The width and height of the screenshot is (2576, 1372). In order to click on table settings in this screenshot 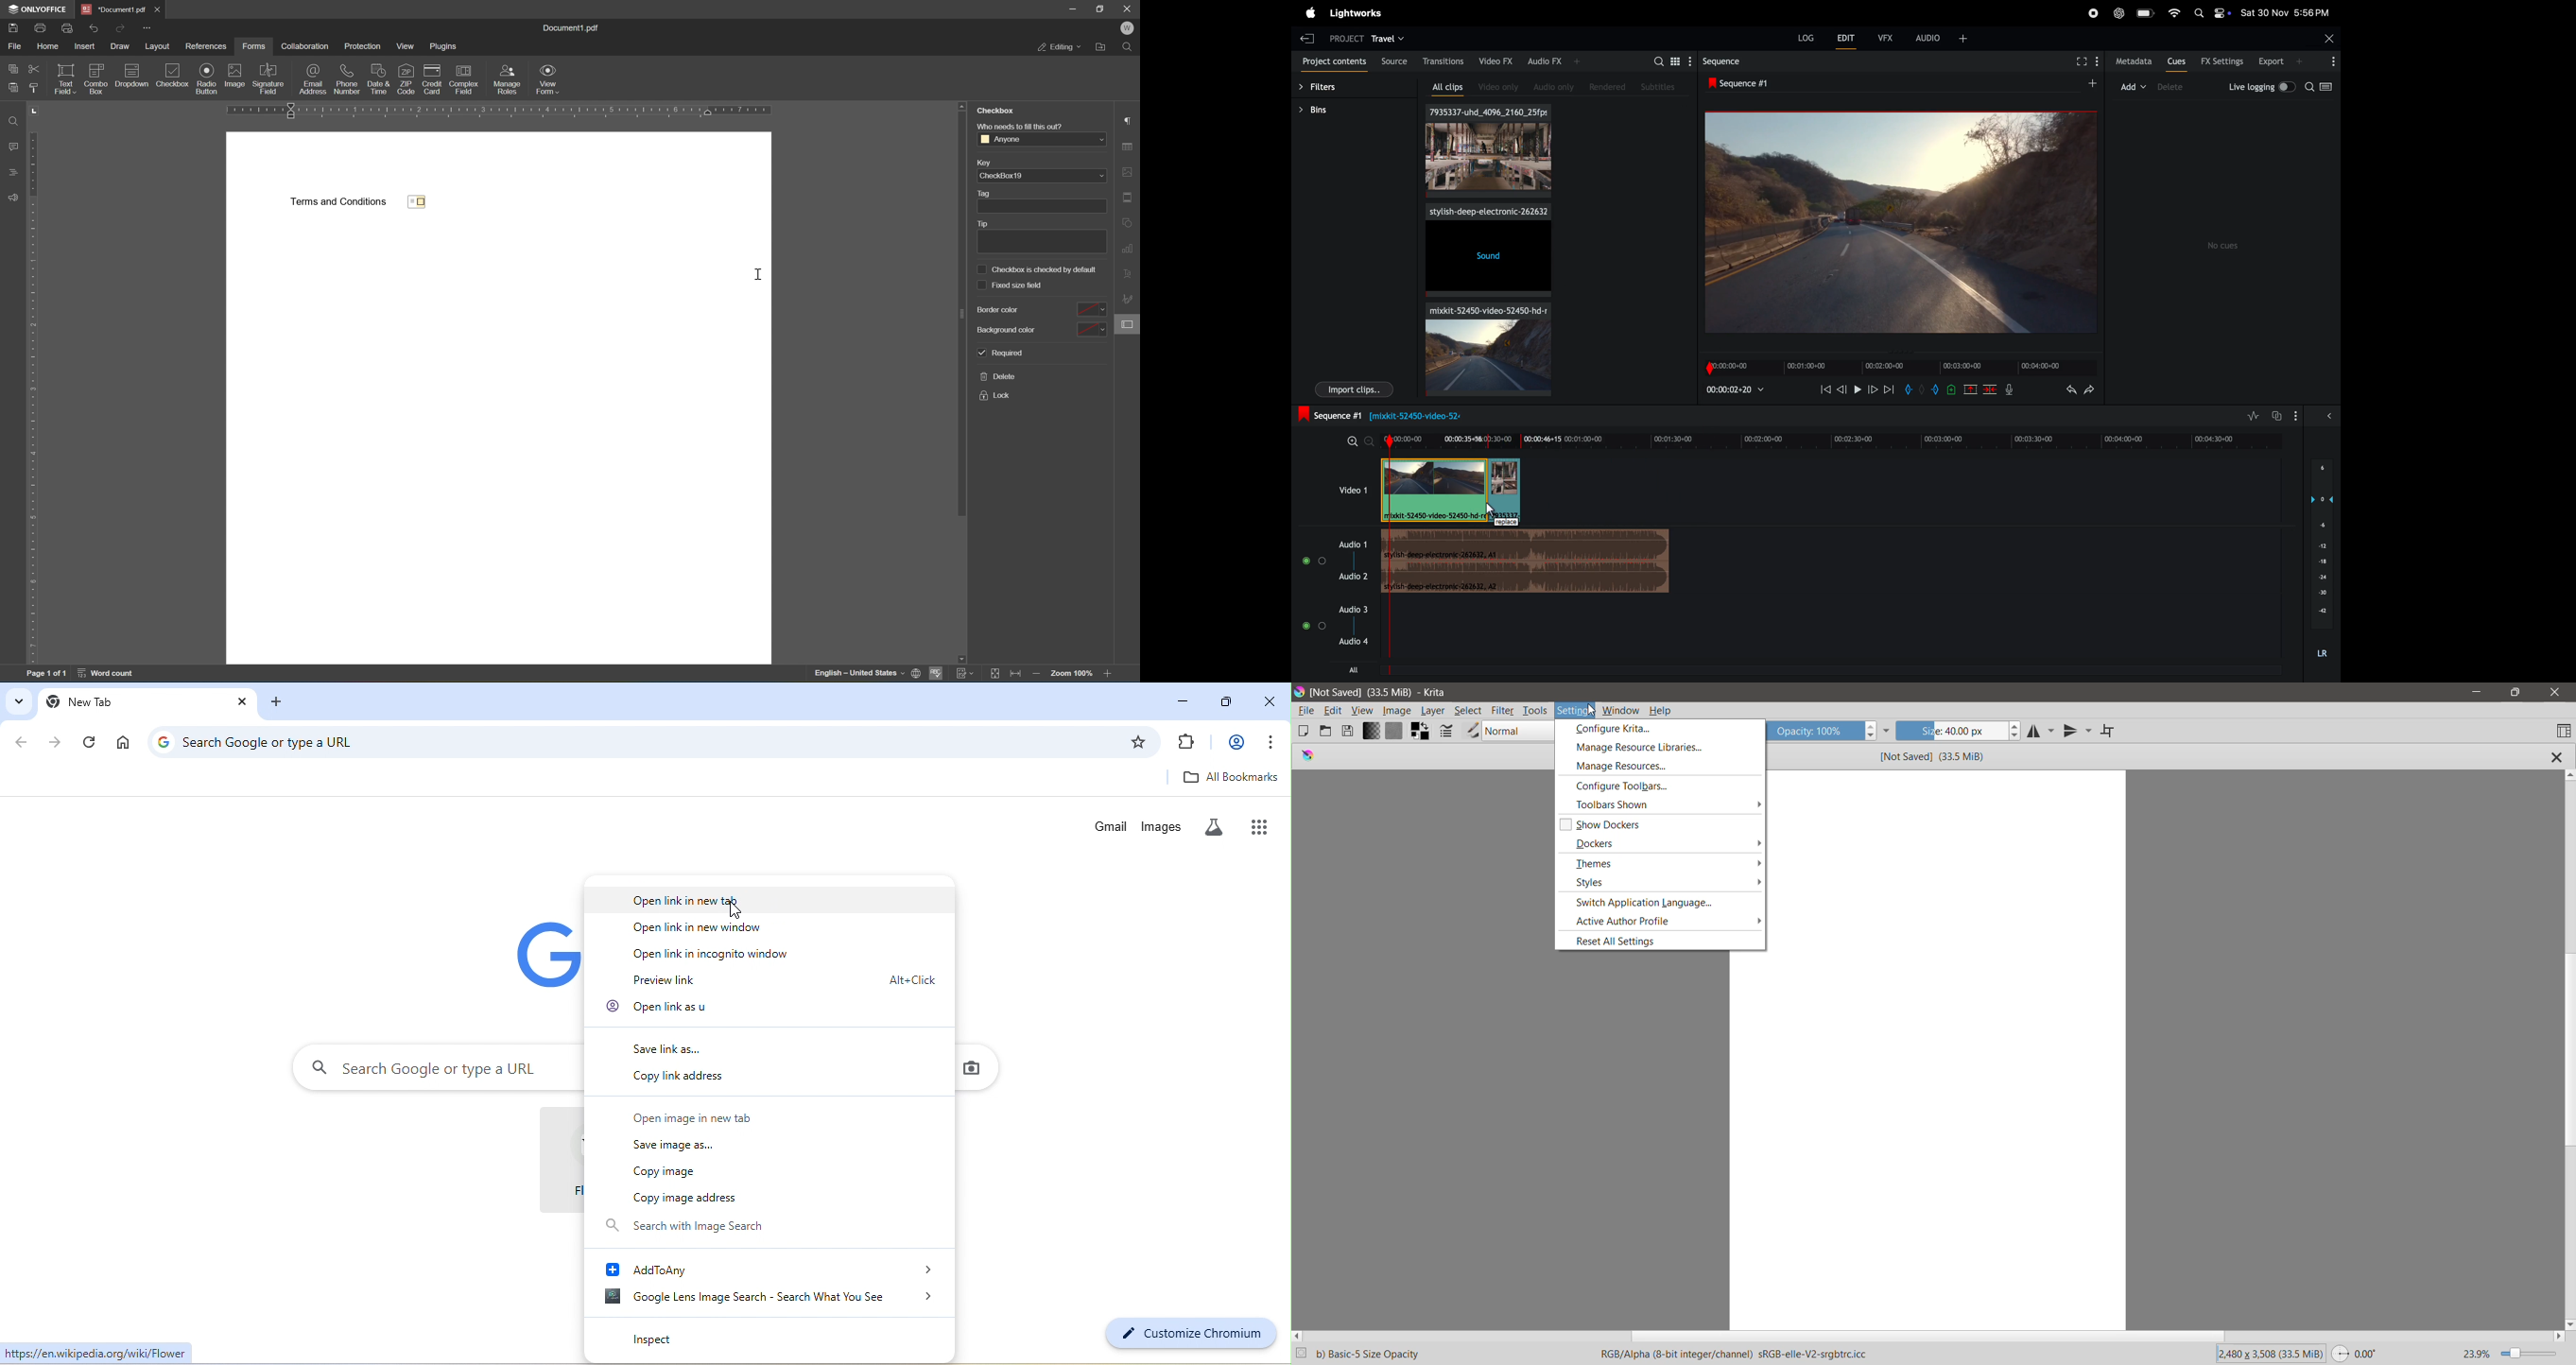, I will do `click(1131, 146)`.